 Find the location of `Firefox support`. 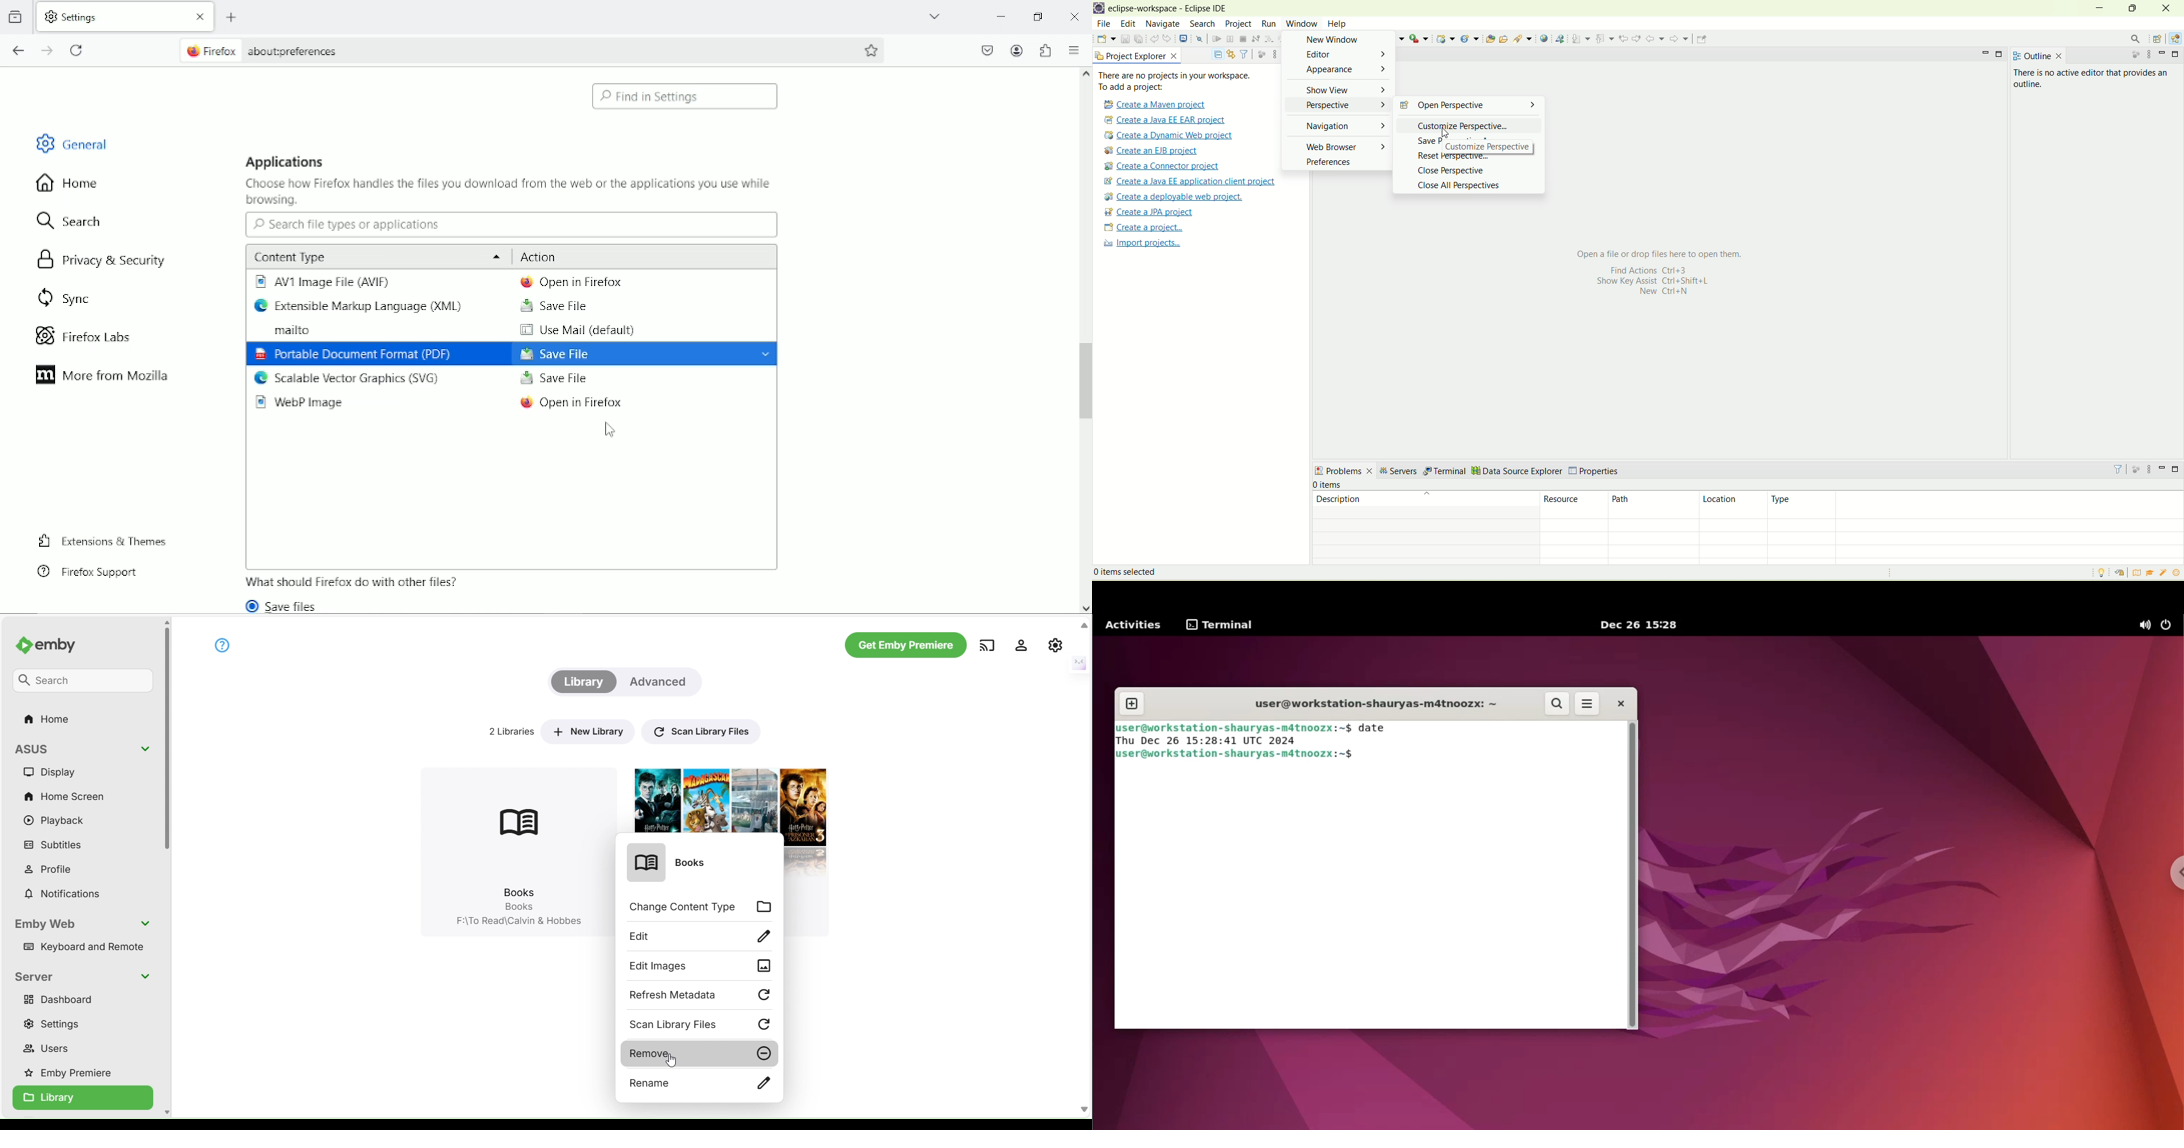

Firefox support is located at coordinates (87, 572).